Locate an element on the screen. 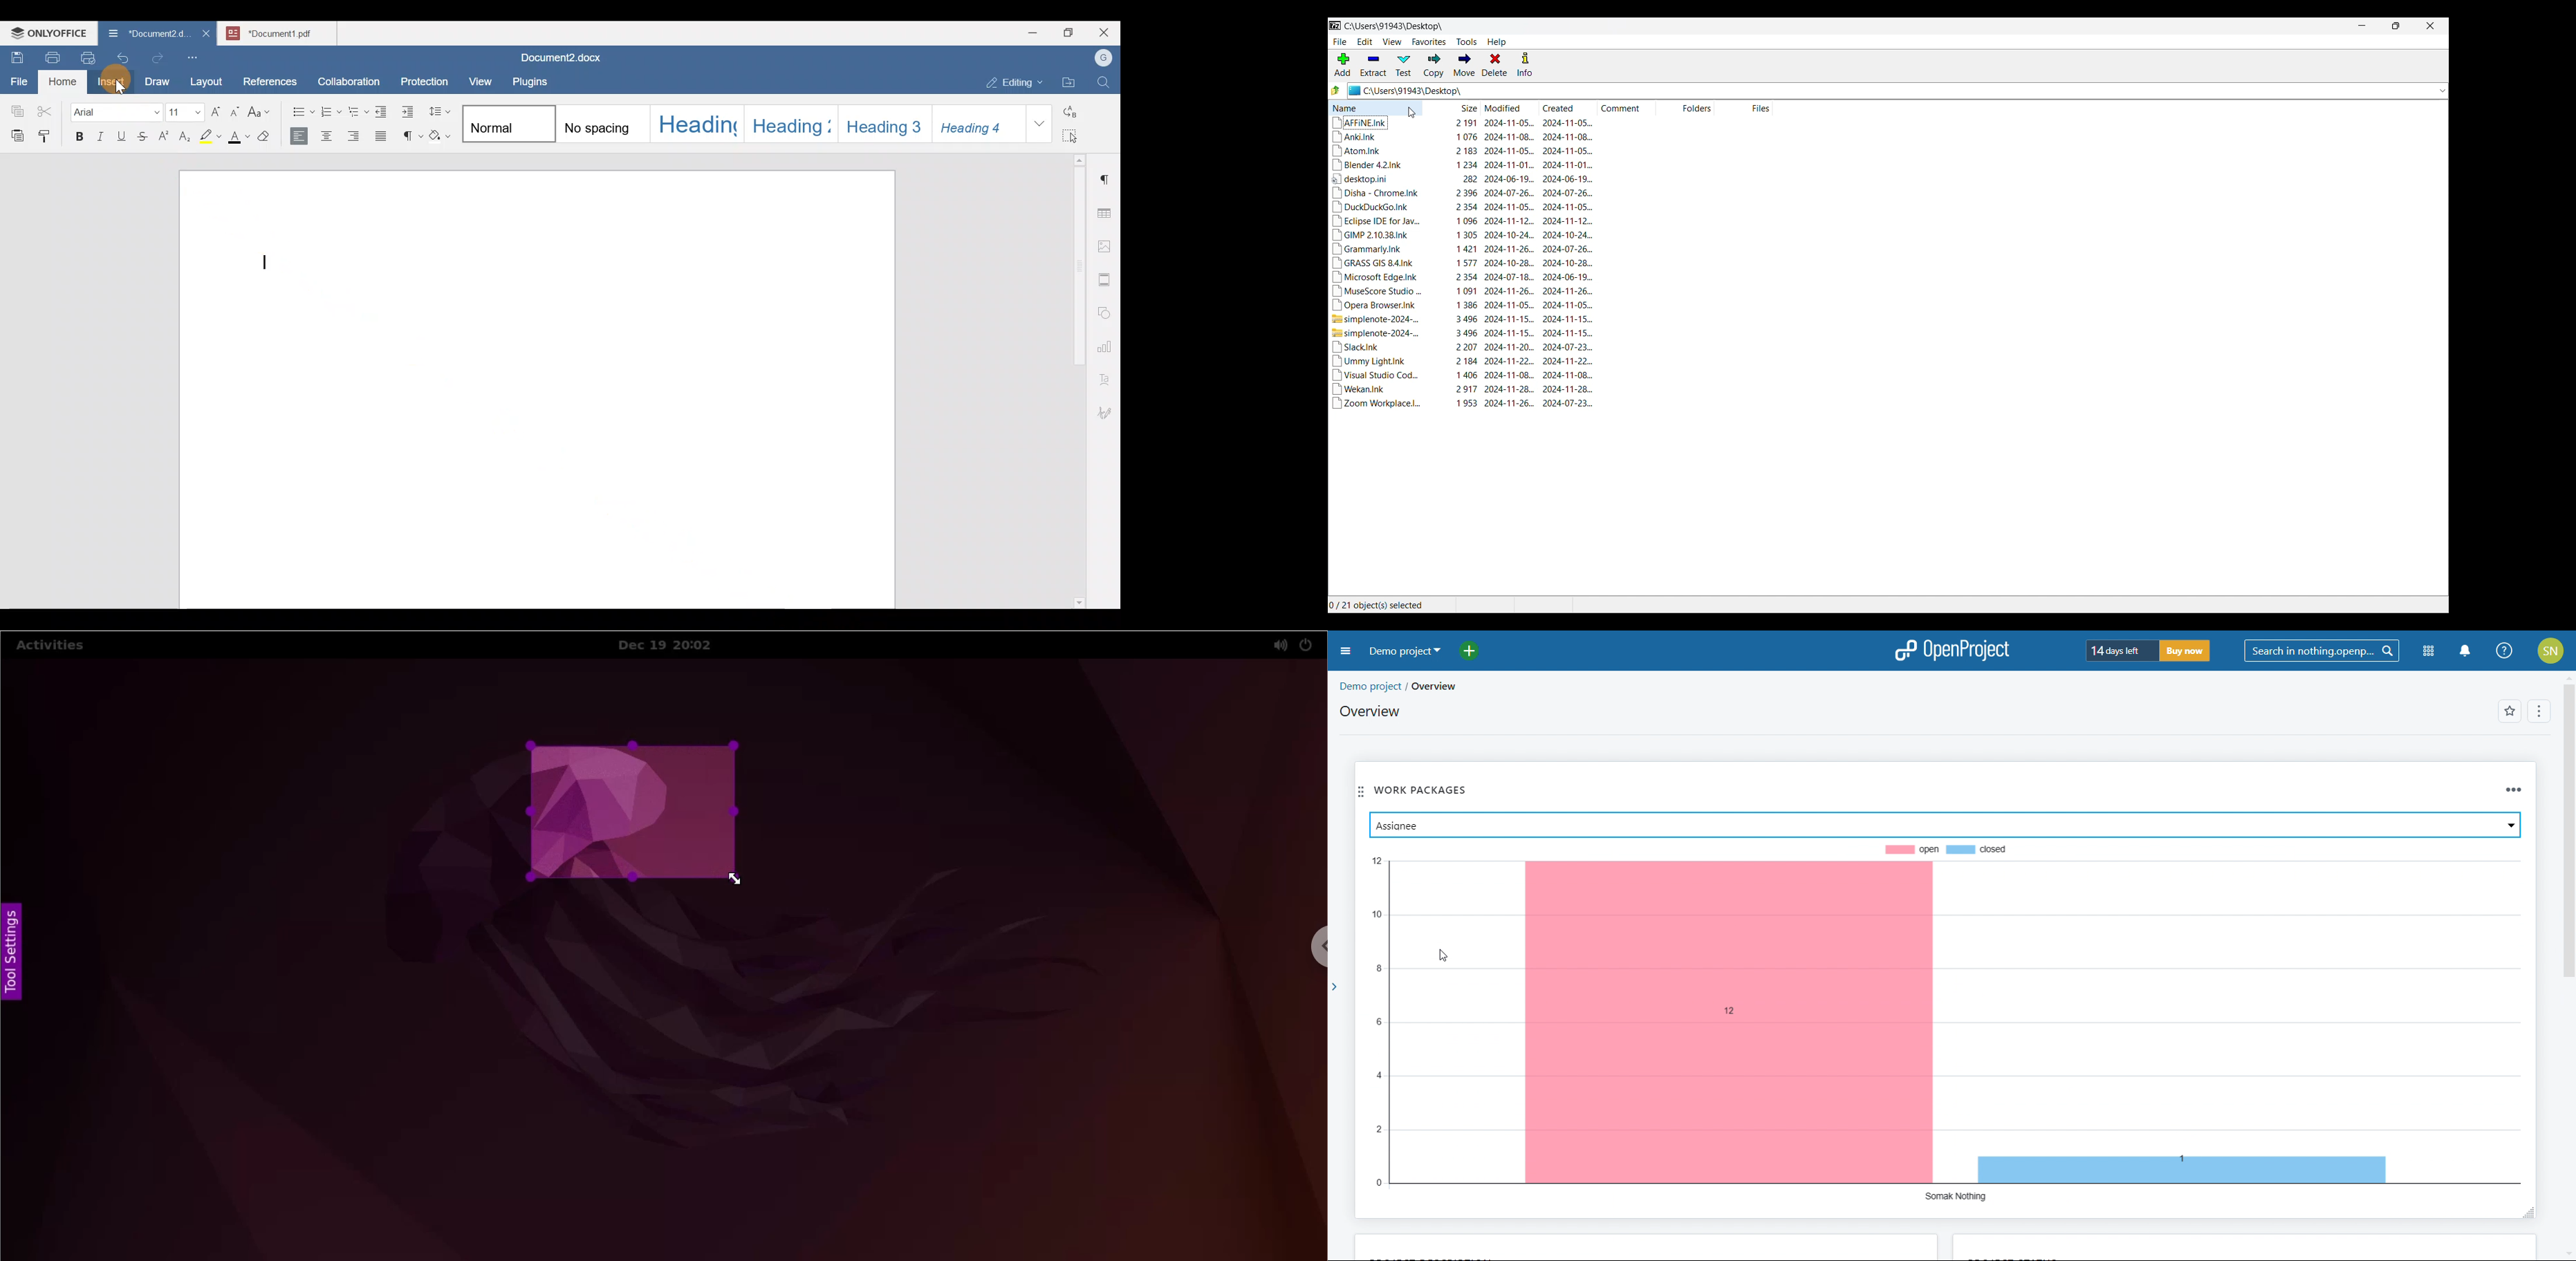 This screenshot has width=2576, height=1288. Style 6 is located at coordinates (978, 124).